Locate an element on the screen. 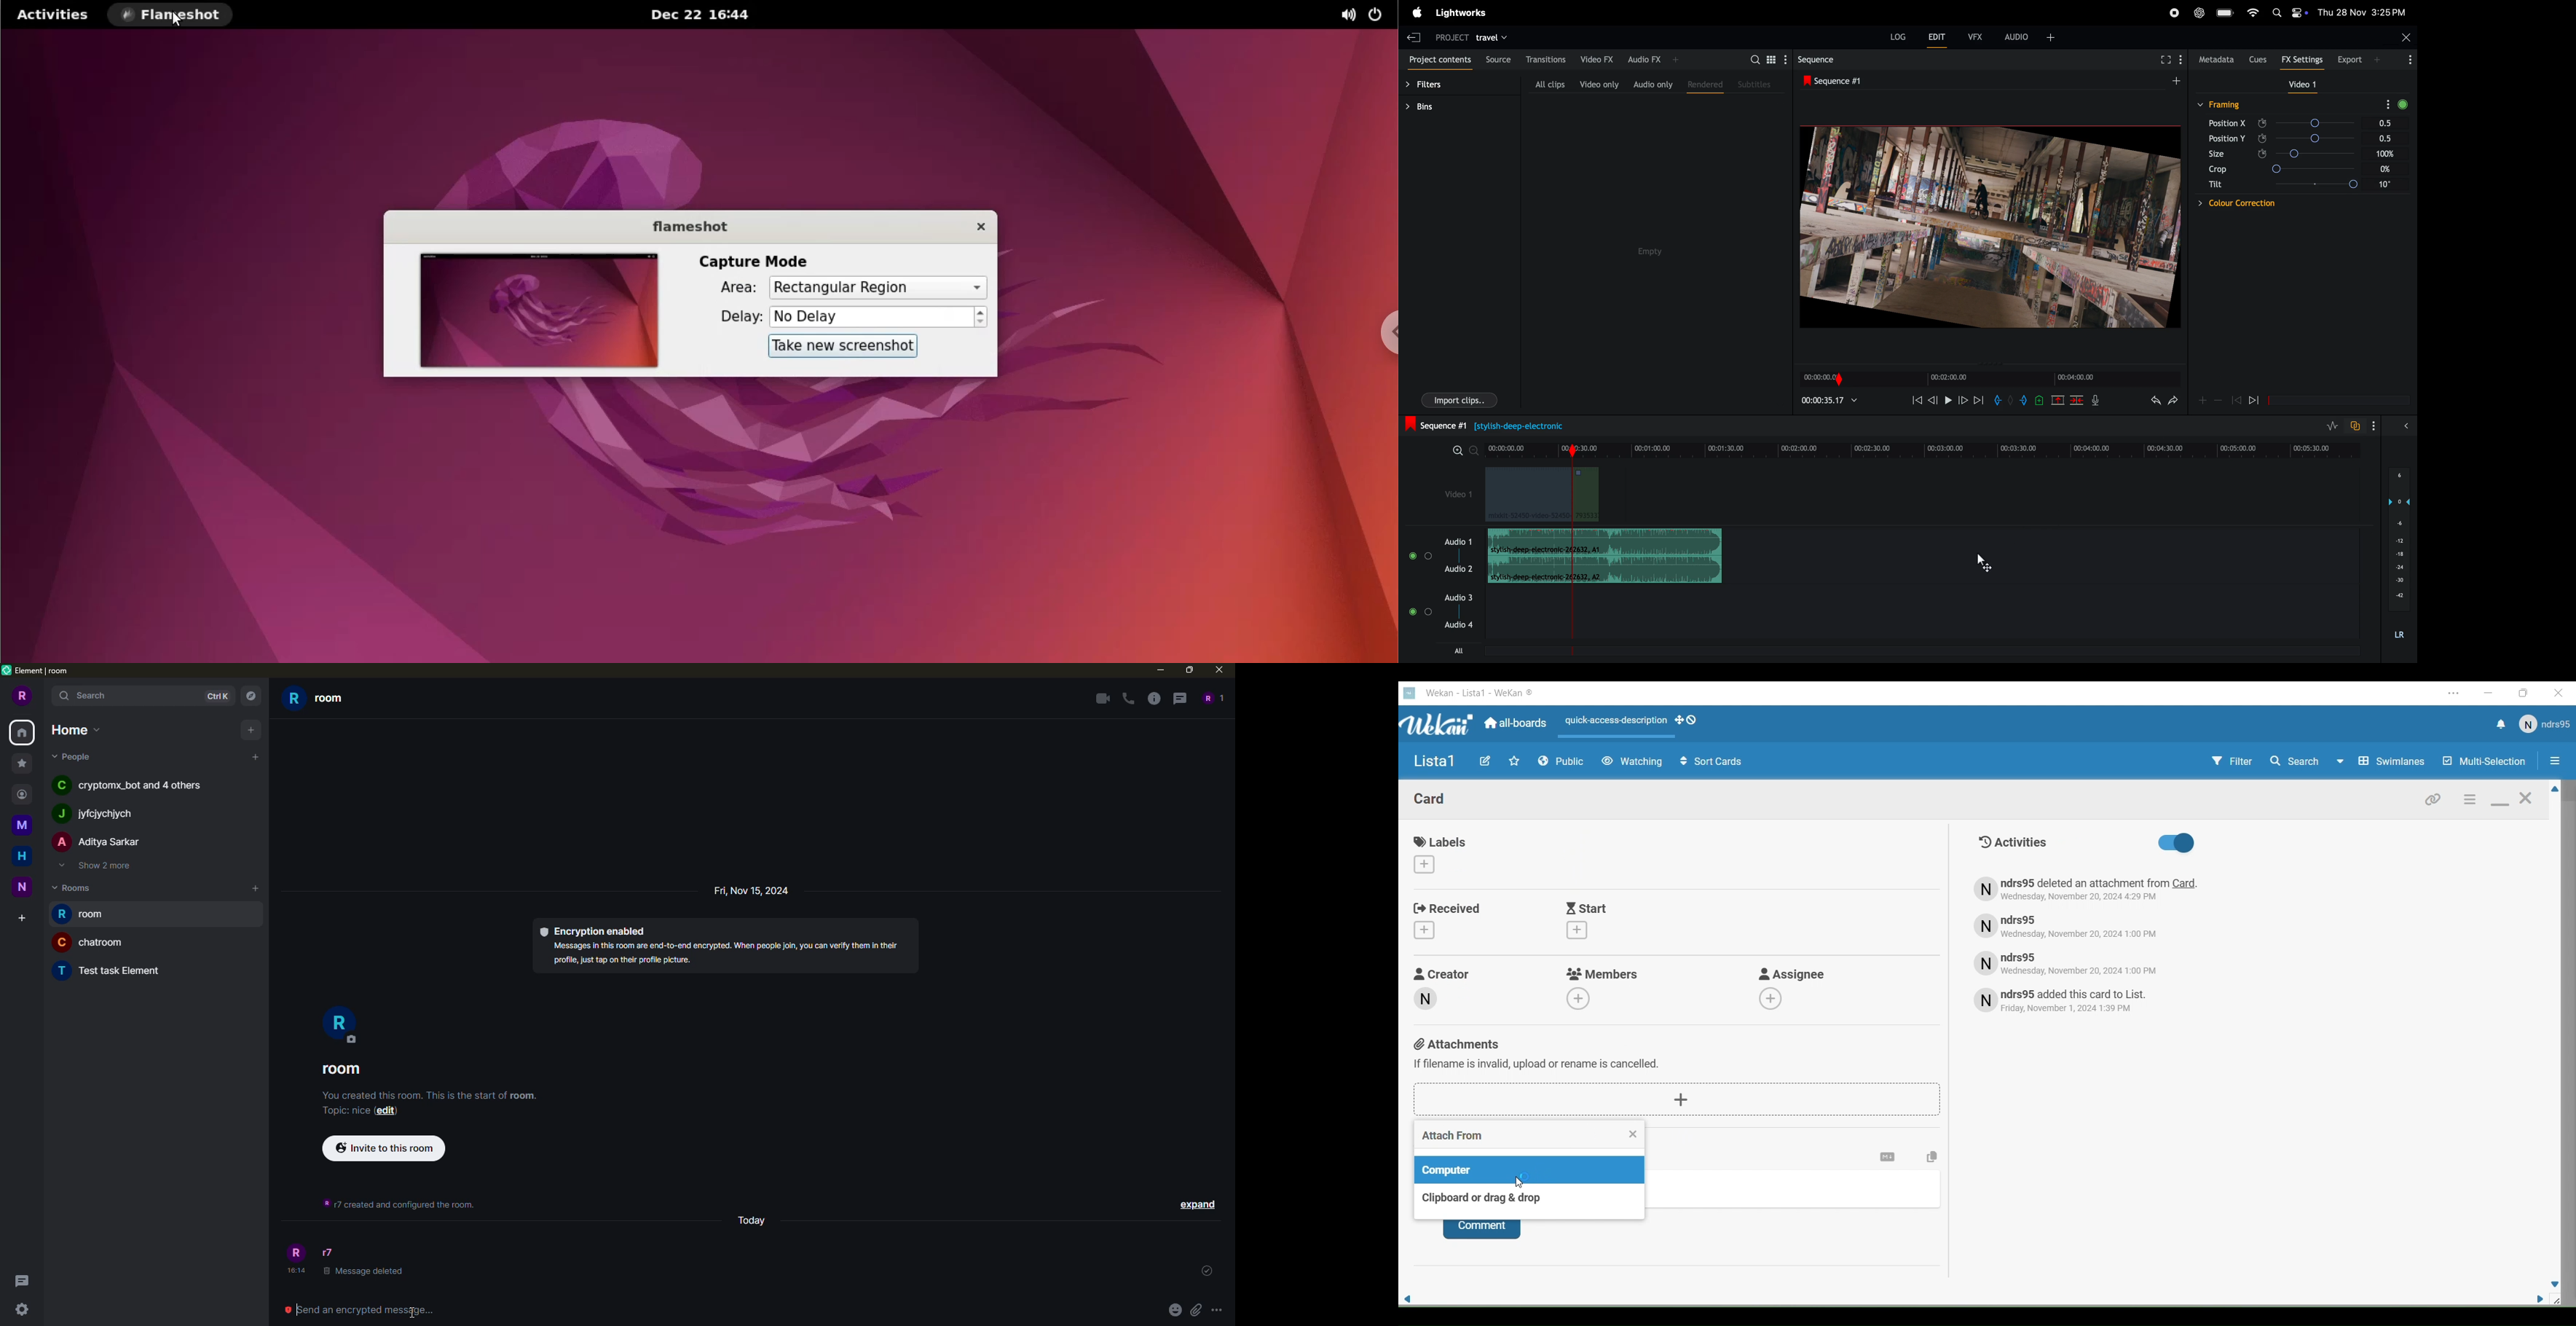  day is located at coordinates (752, 1222).